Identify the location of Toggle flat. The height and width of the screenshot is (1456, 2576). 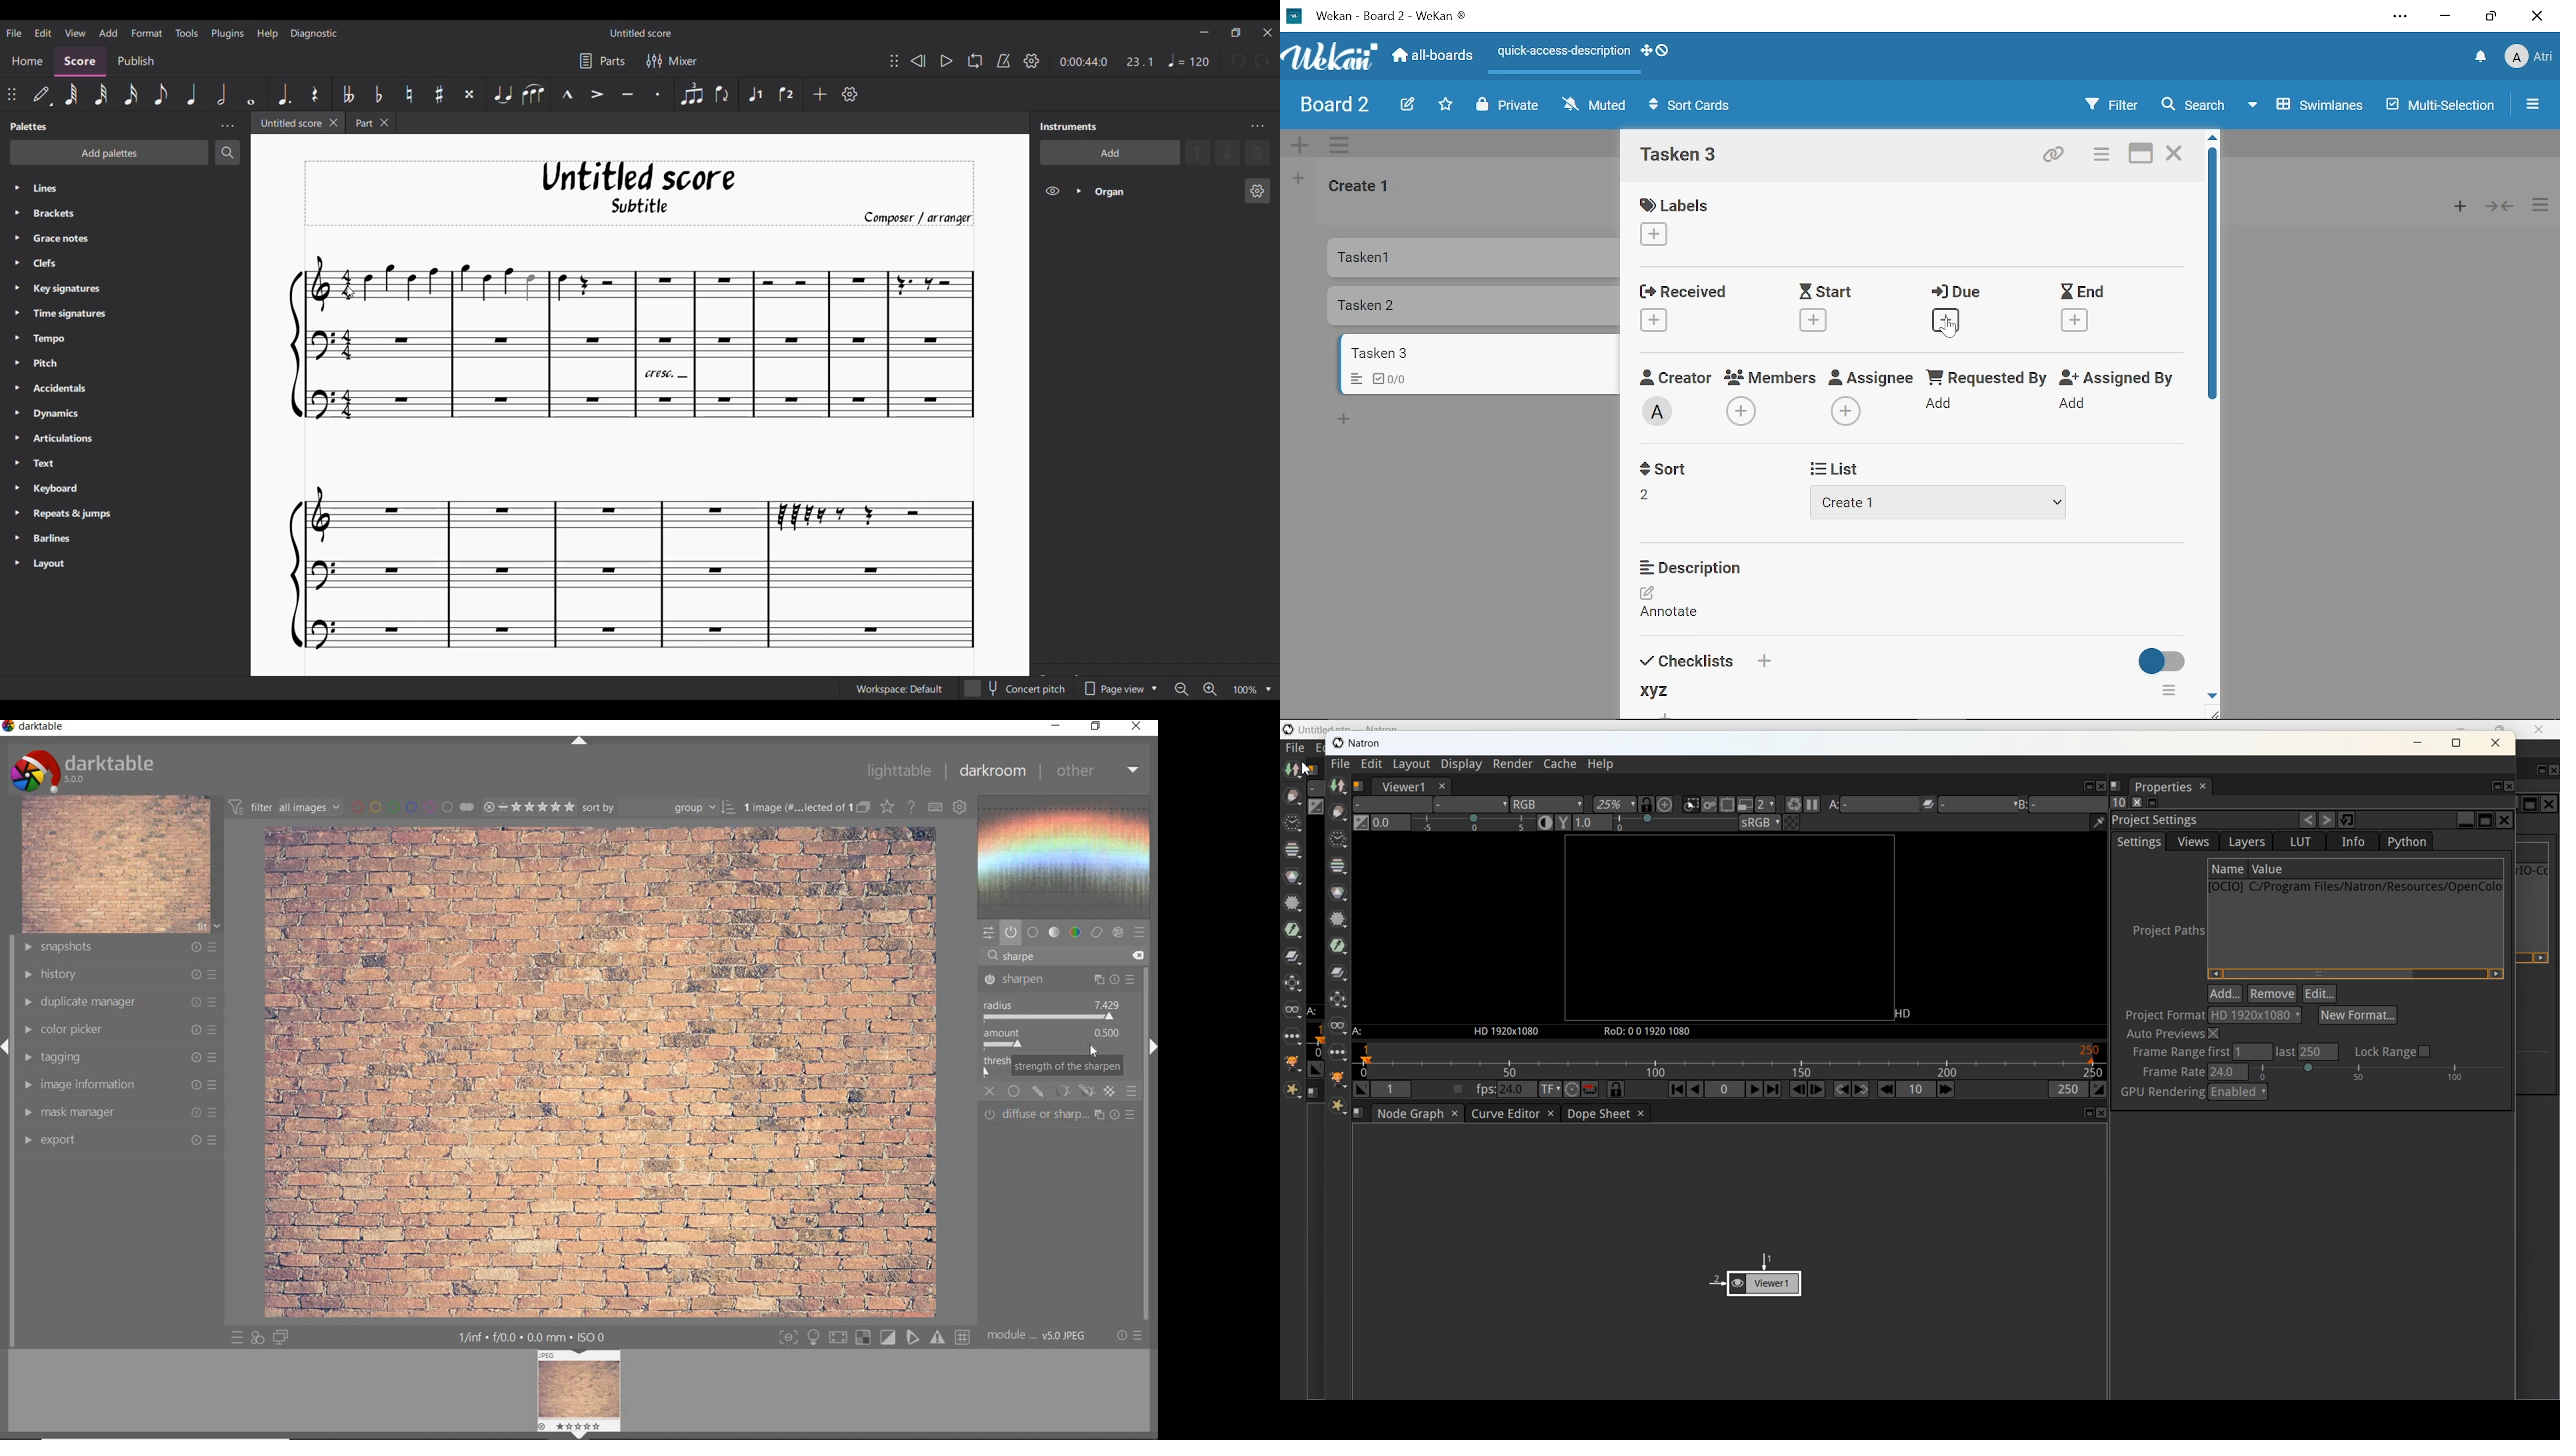
(379, 93).